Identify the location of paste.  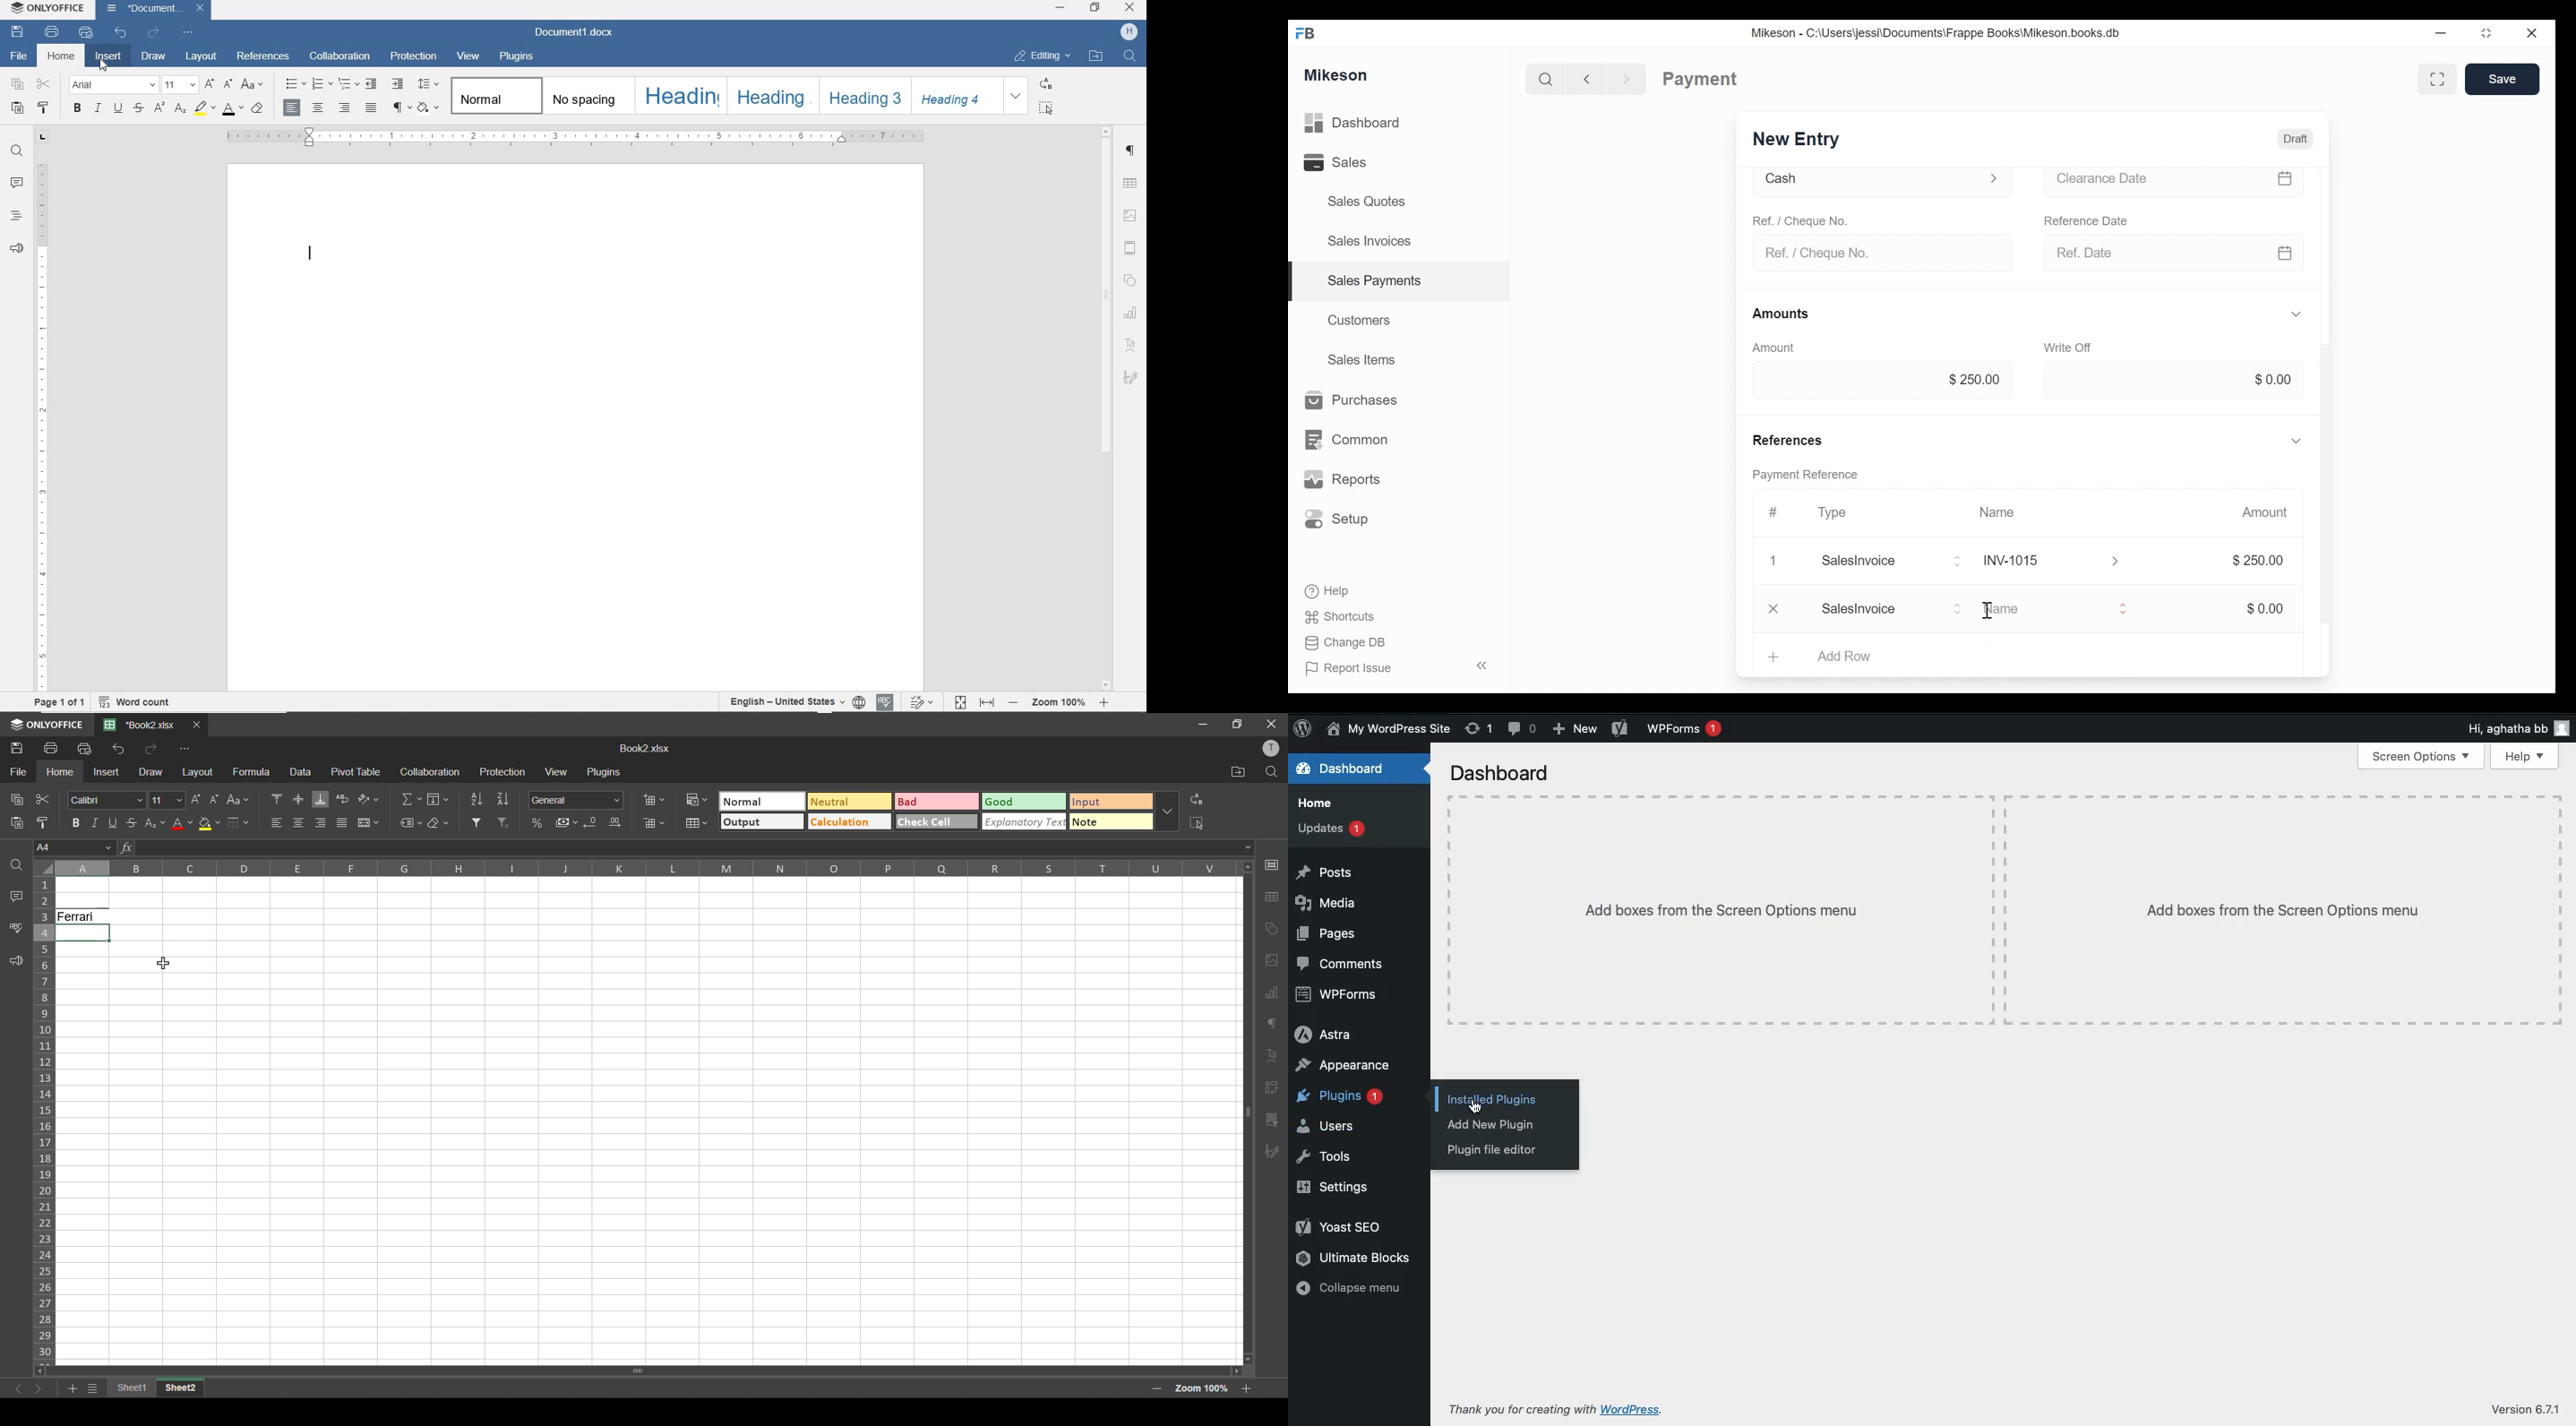
(16, 109).